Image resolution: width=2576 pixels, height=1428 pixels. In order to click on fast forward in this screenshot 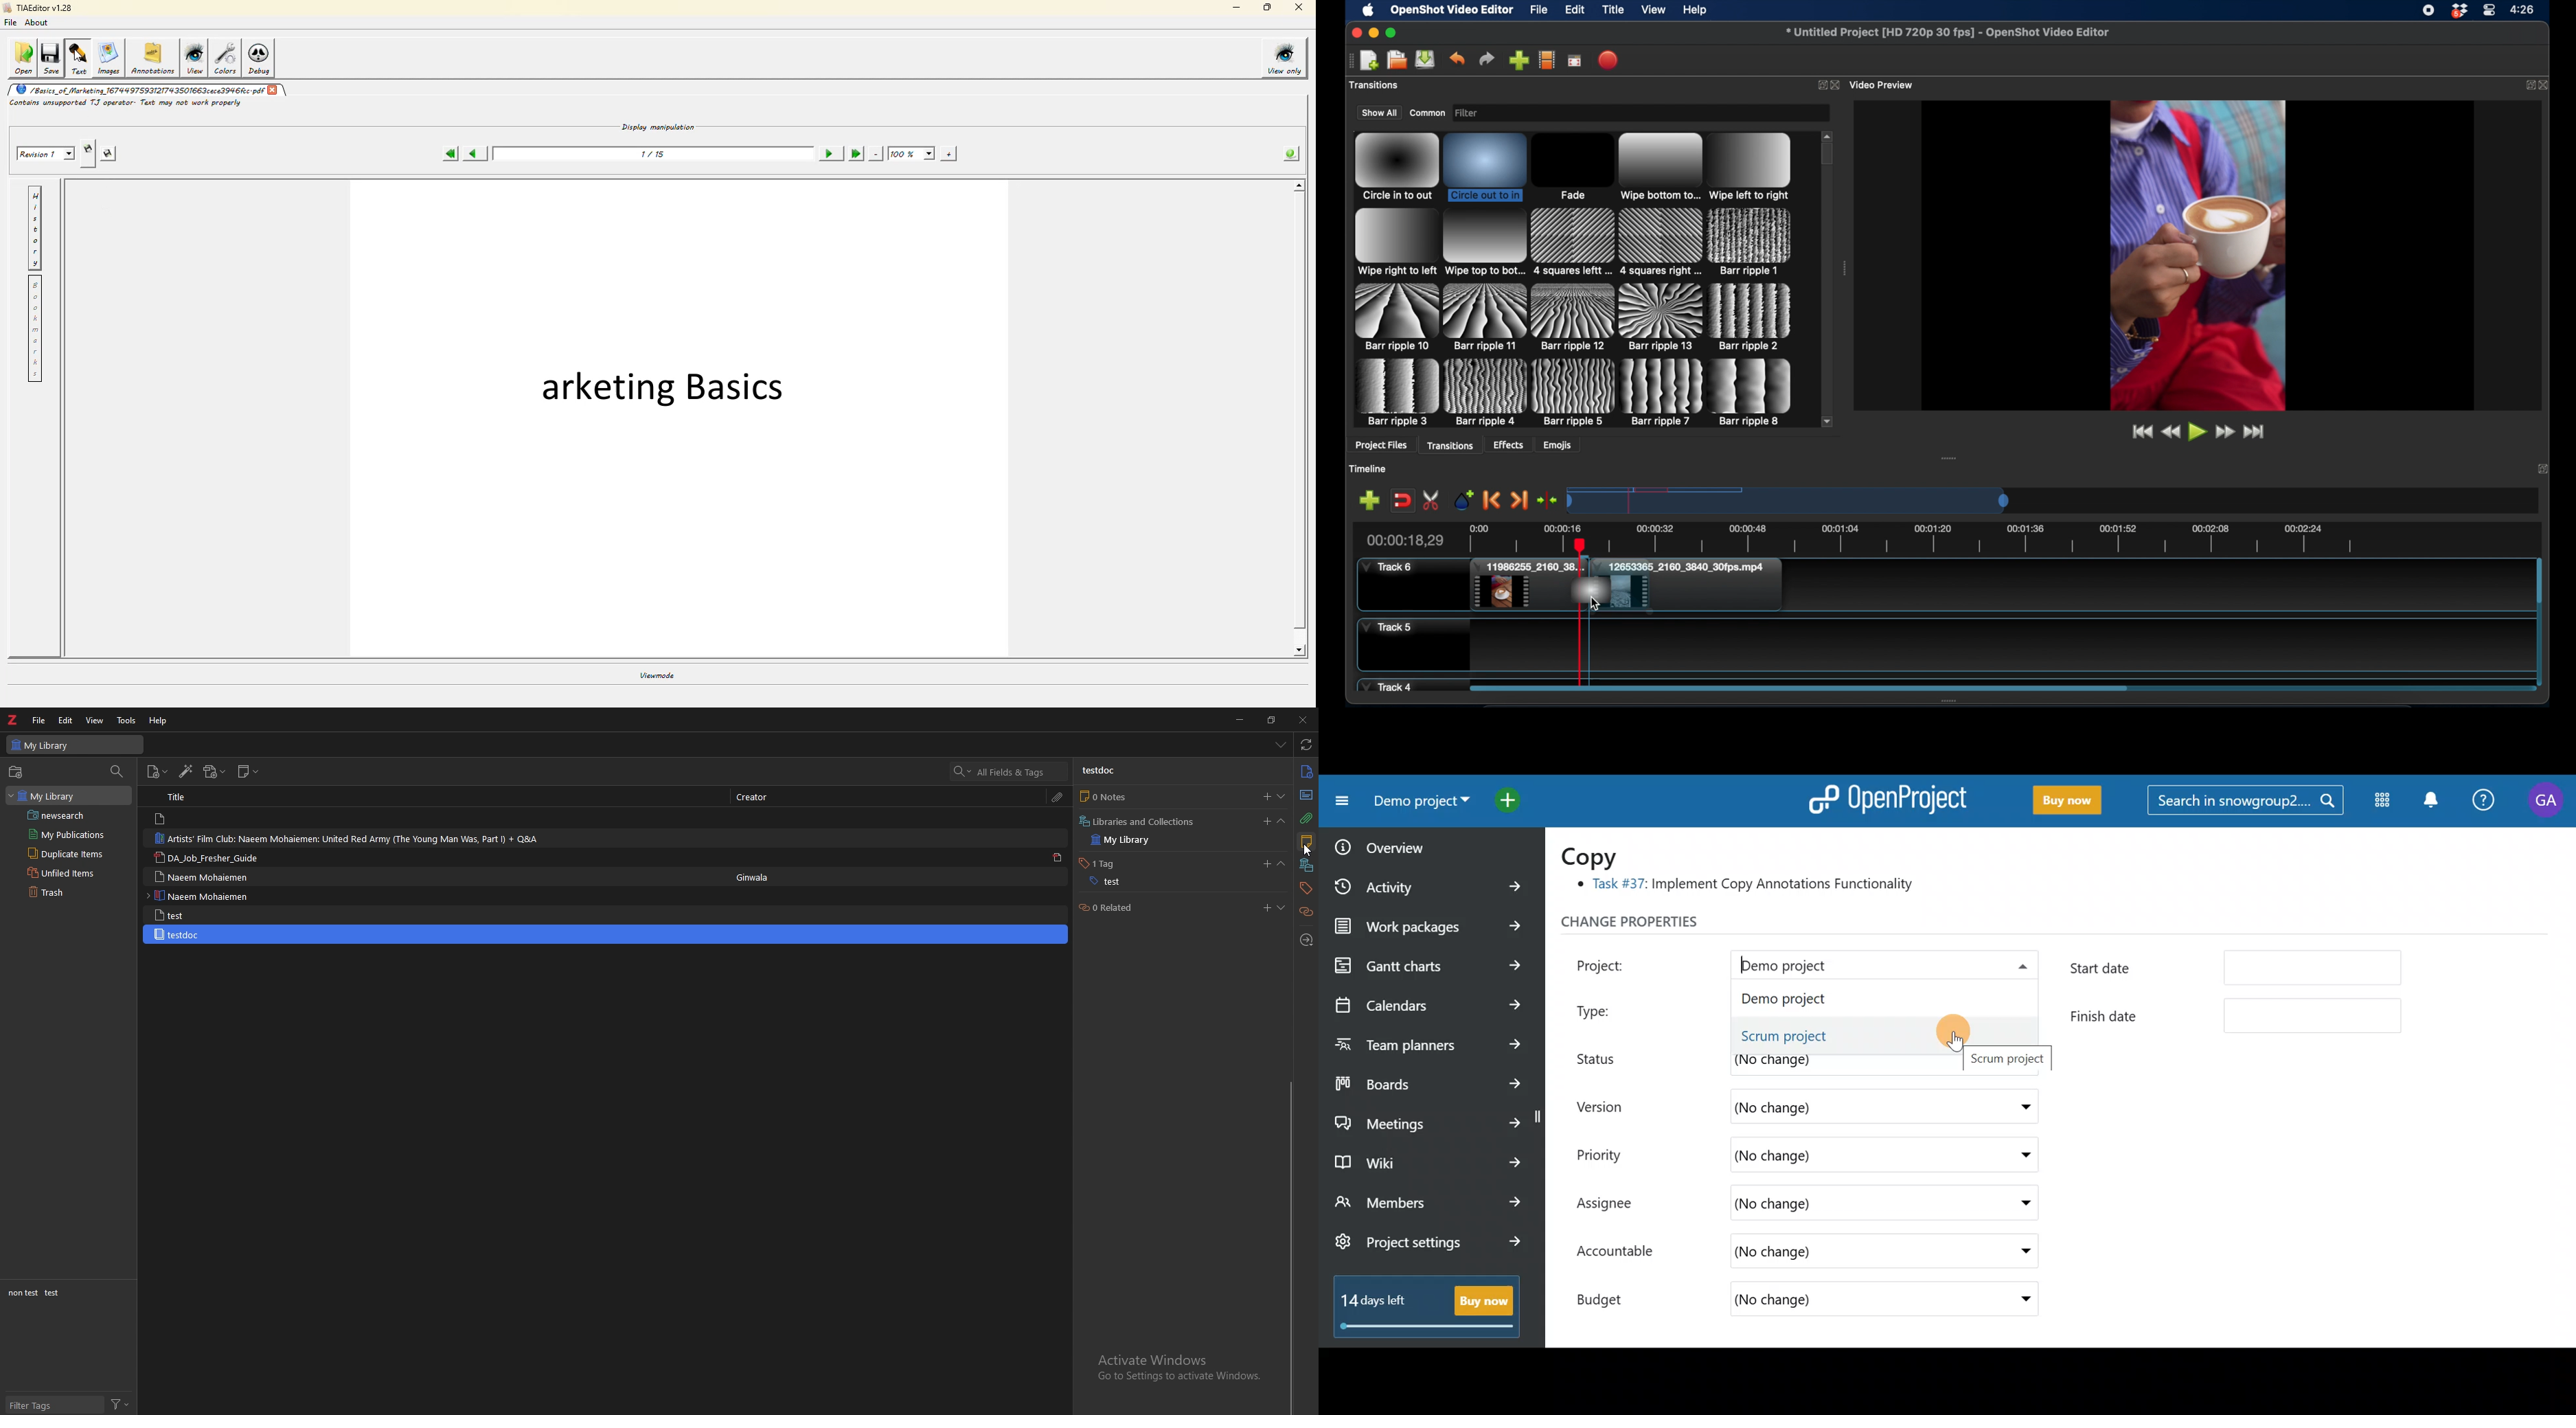, I will do `click(2224, 432)`.